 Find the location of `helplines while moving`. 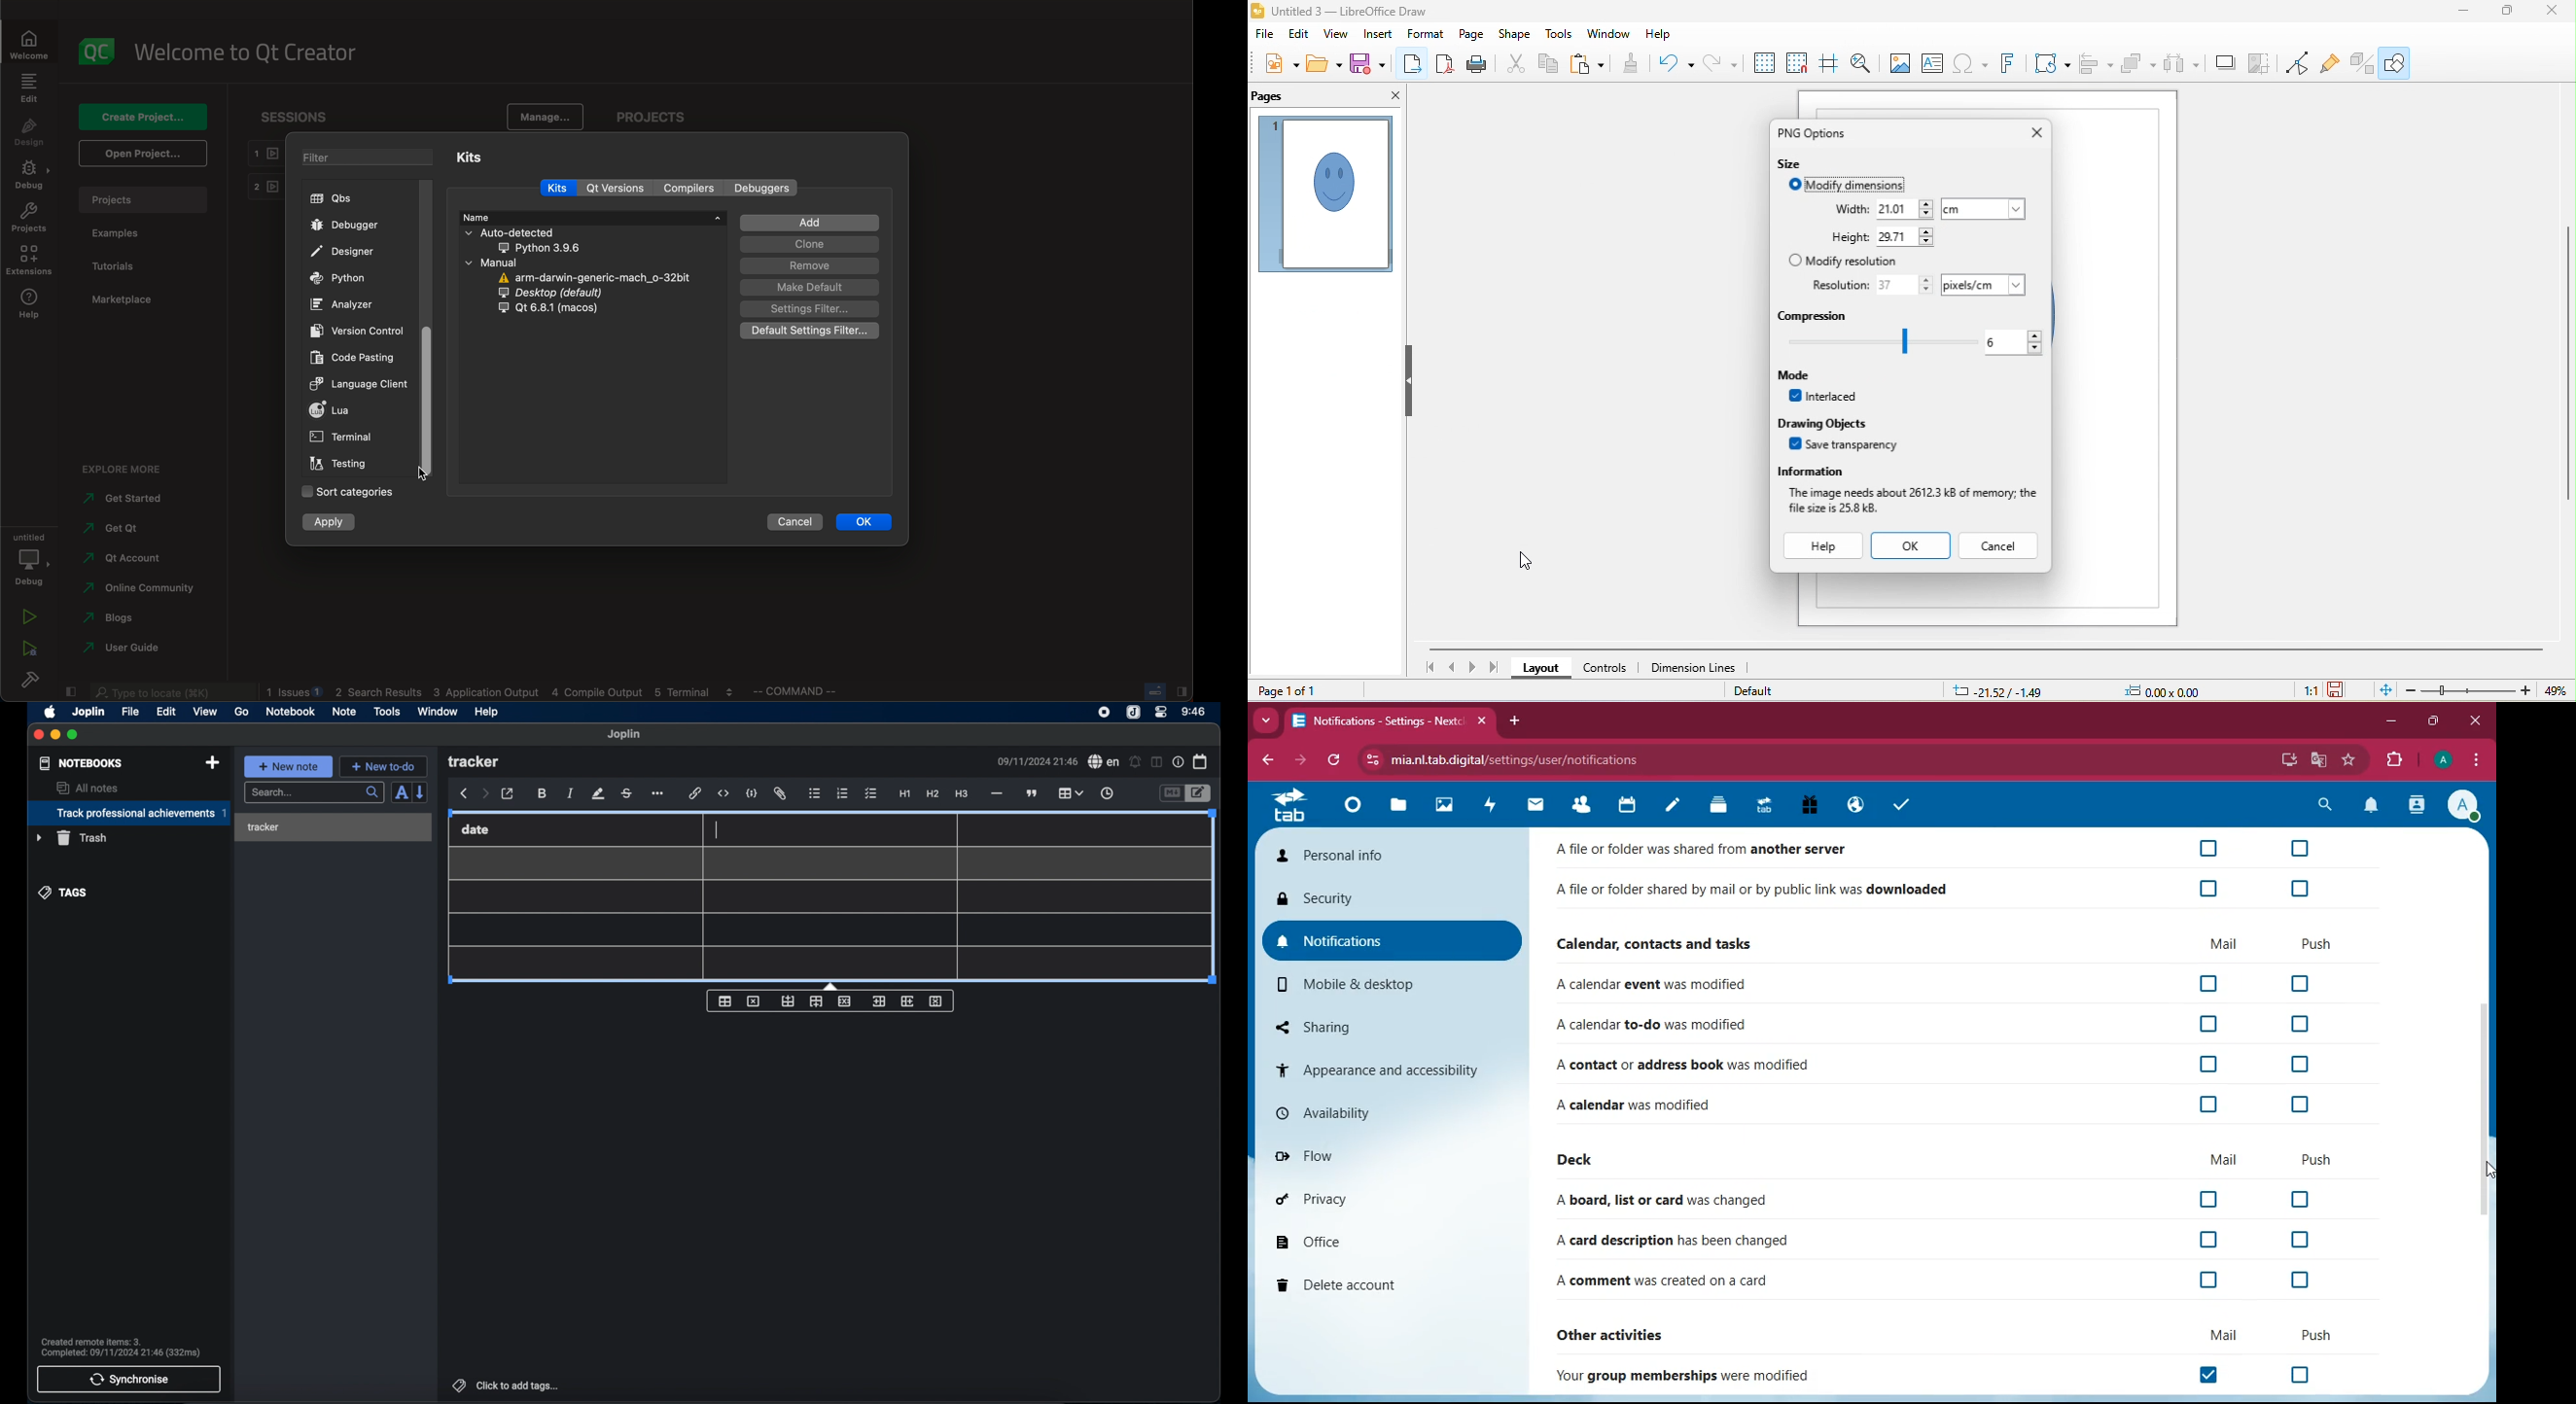

helplines while moving is located at coordinates (1829, 63).